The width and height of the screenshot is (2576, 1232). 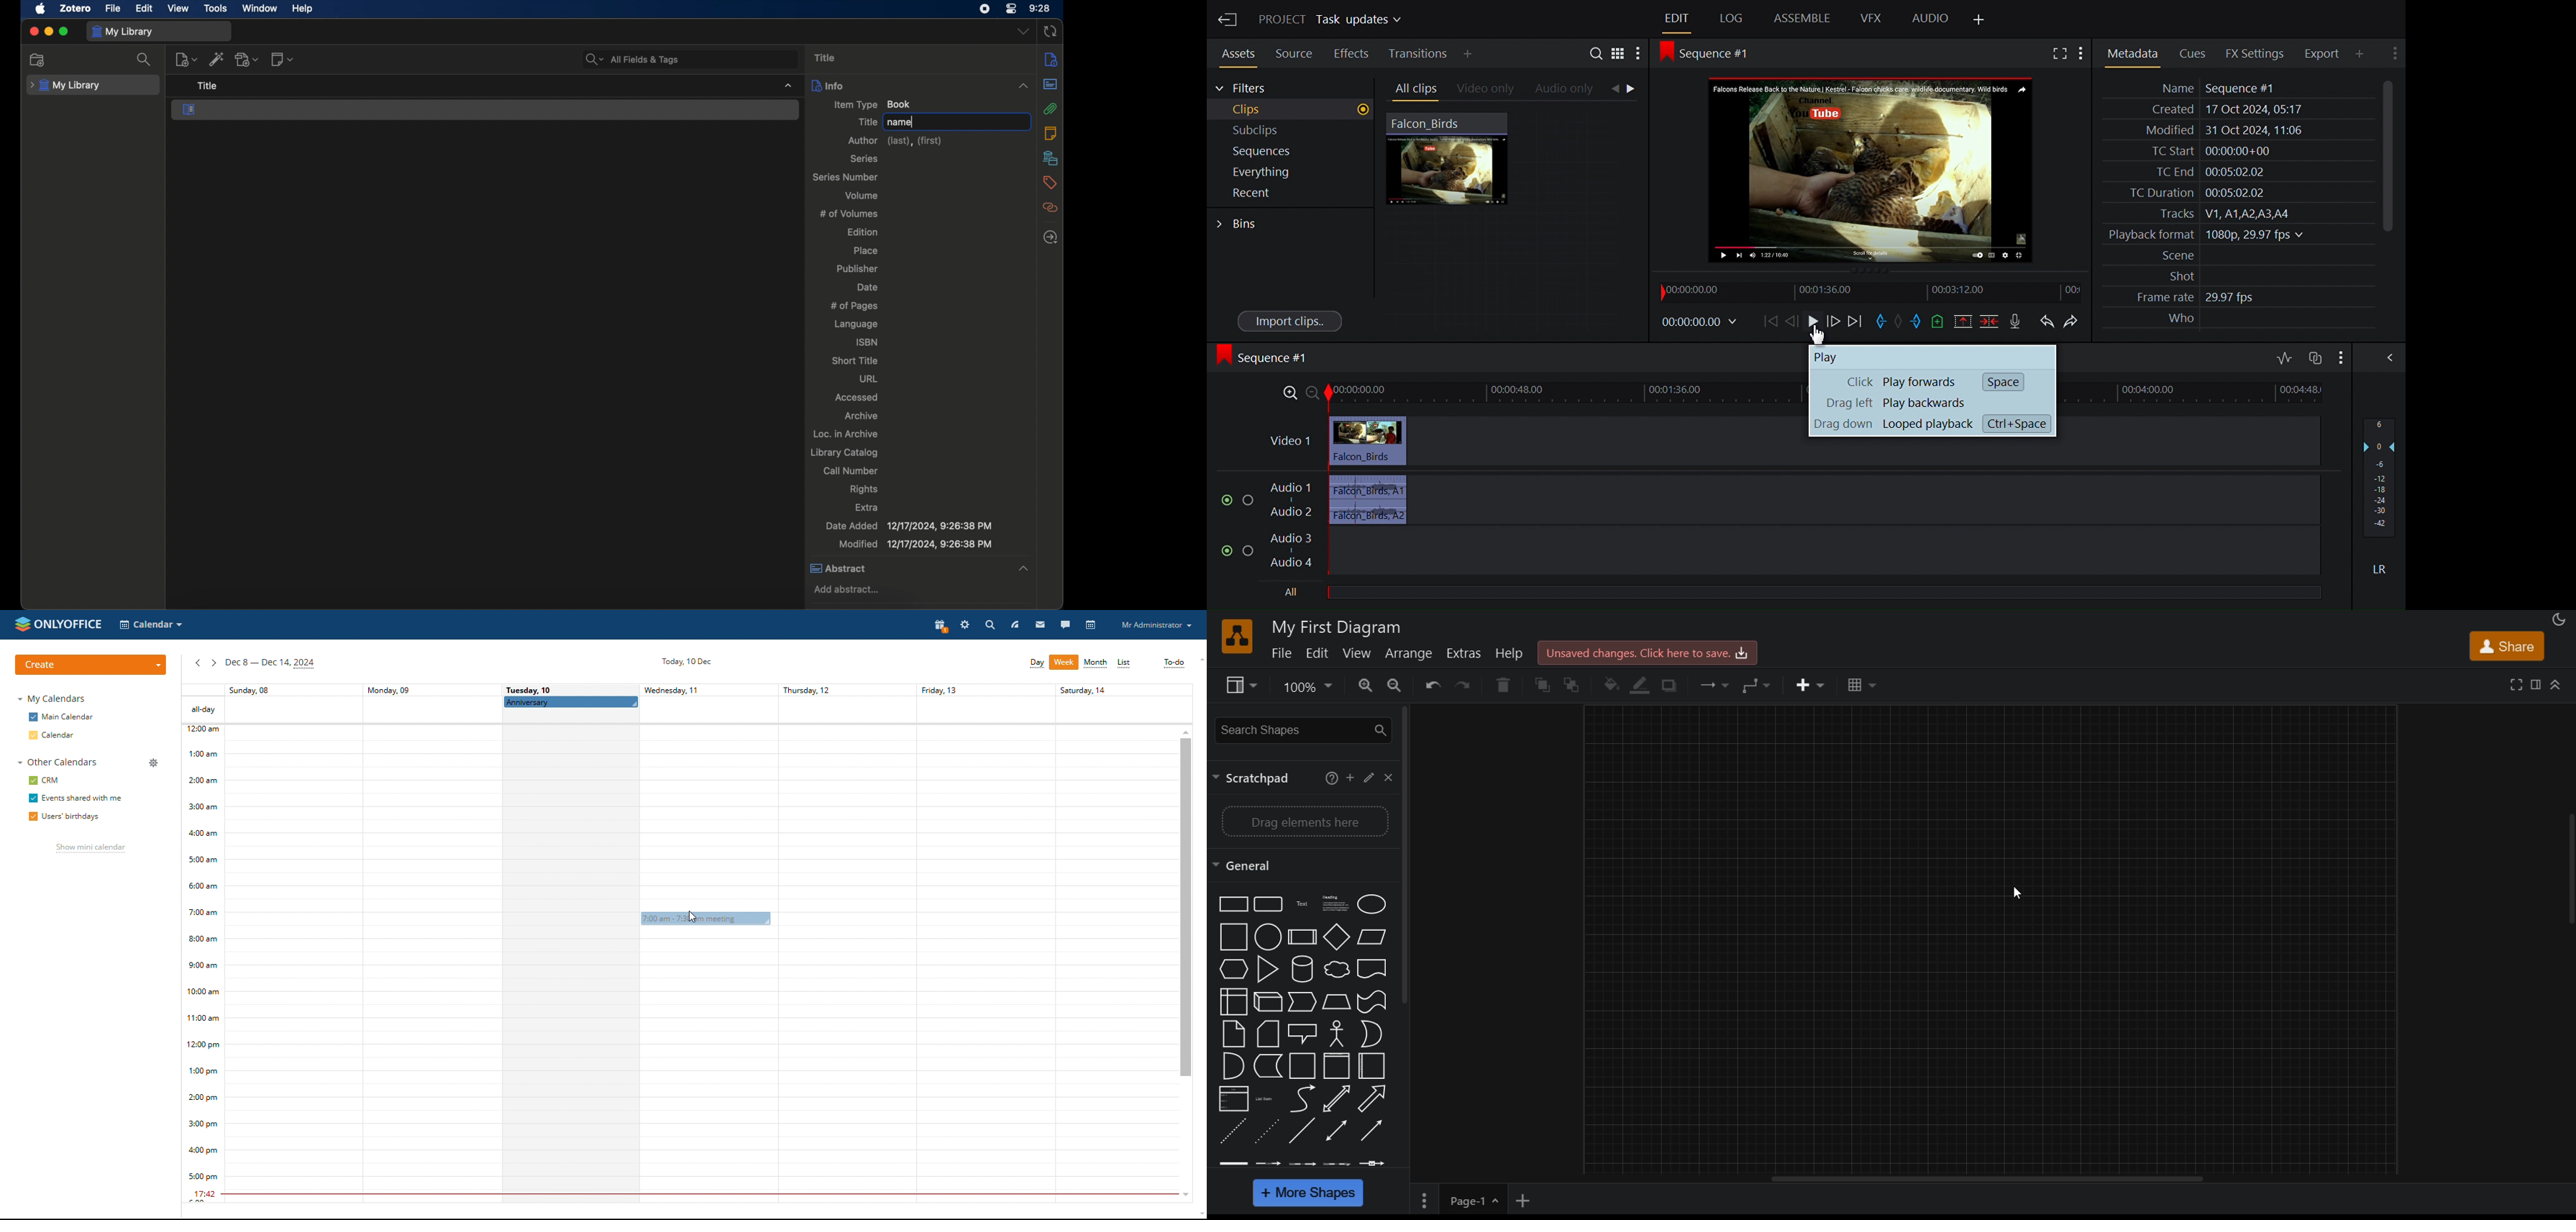 What do you see at coordinates (146, 59) in the screenshot?
I see `search` at bounding box center [146, 59].